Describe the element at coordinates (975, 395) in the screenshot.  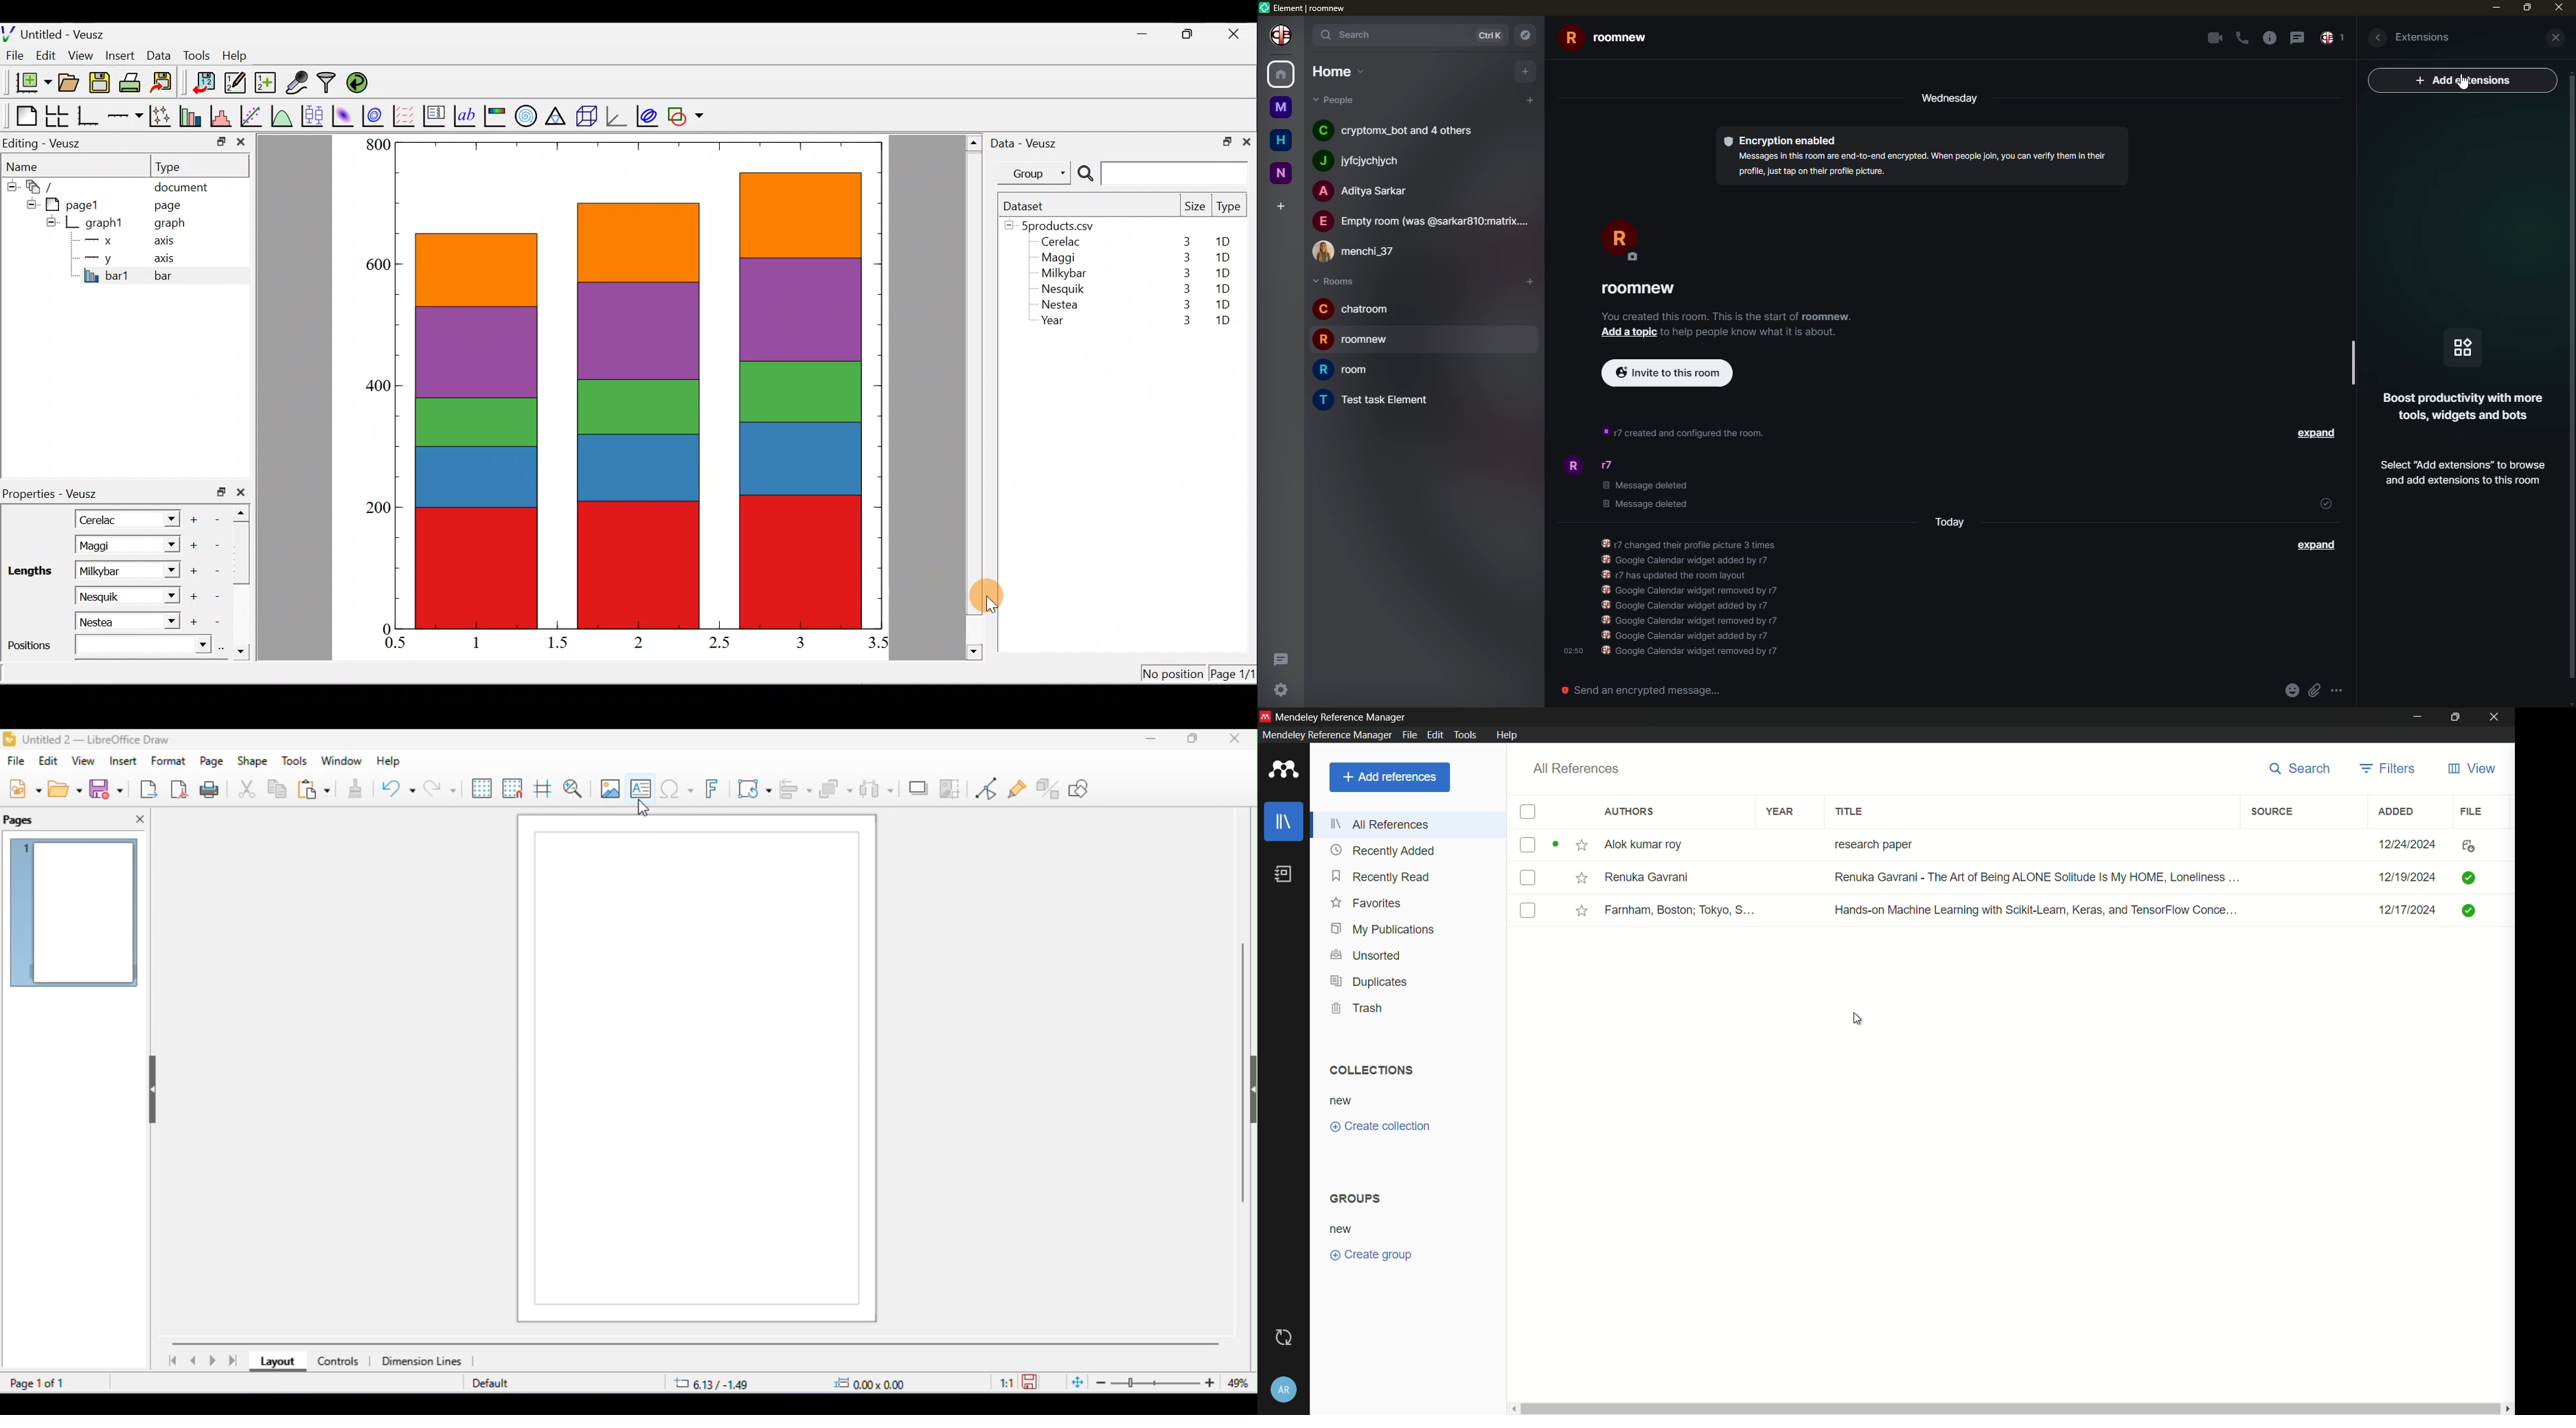
I see `scroll bar` at that location.